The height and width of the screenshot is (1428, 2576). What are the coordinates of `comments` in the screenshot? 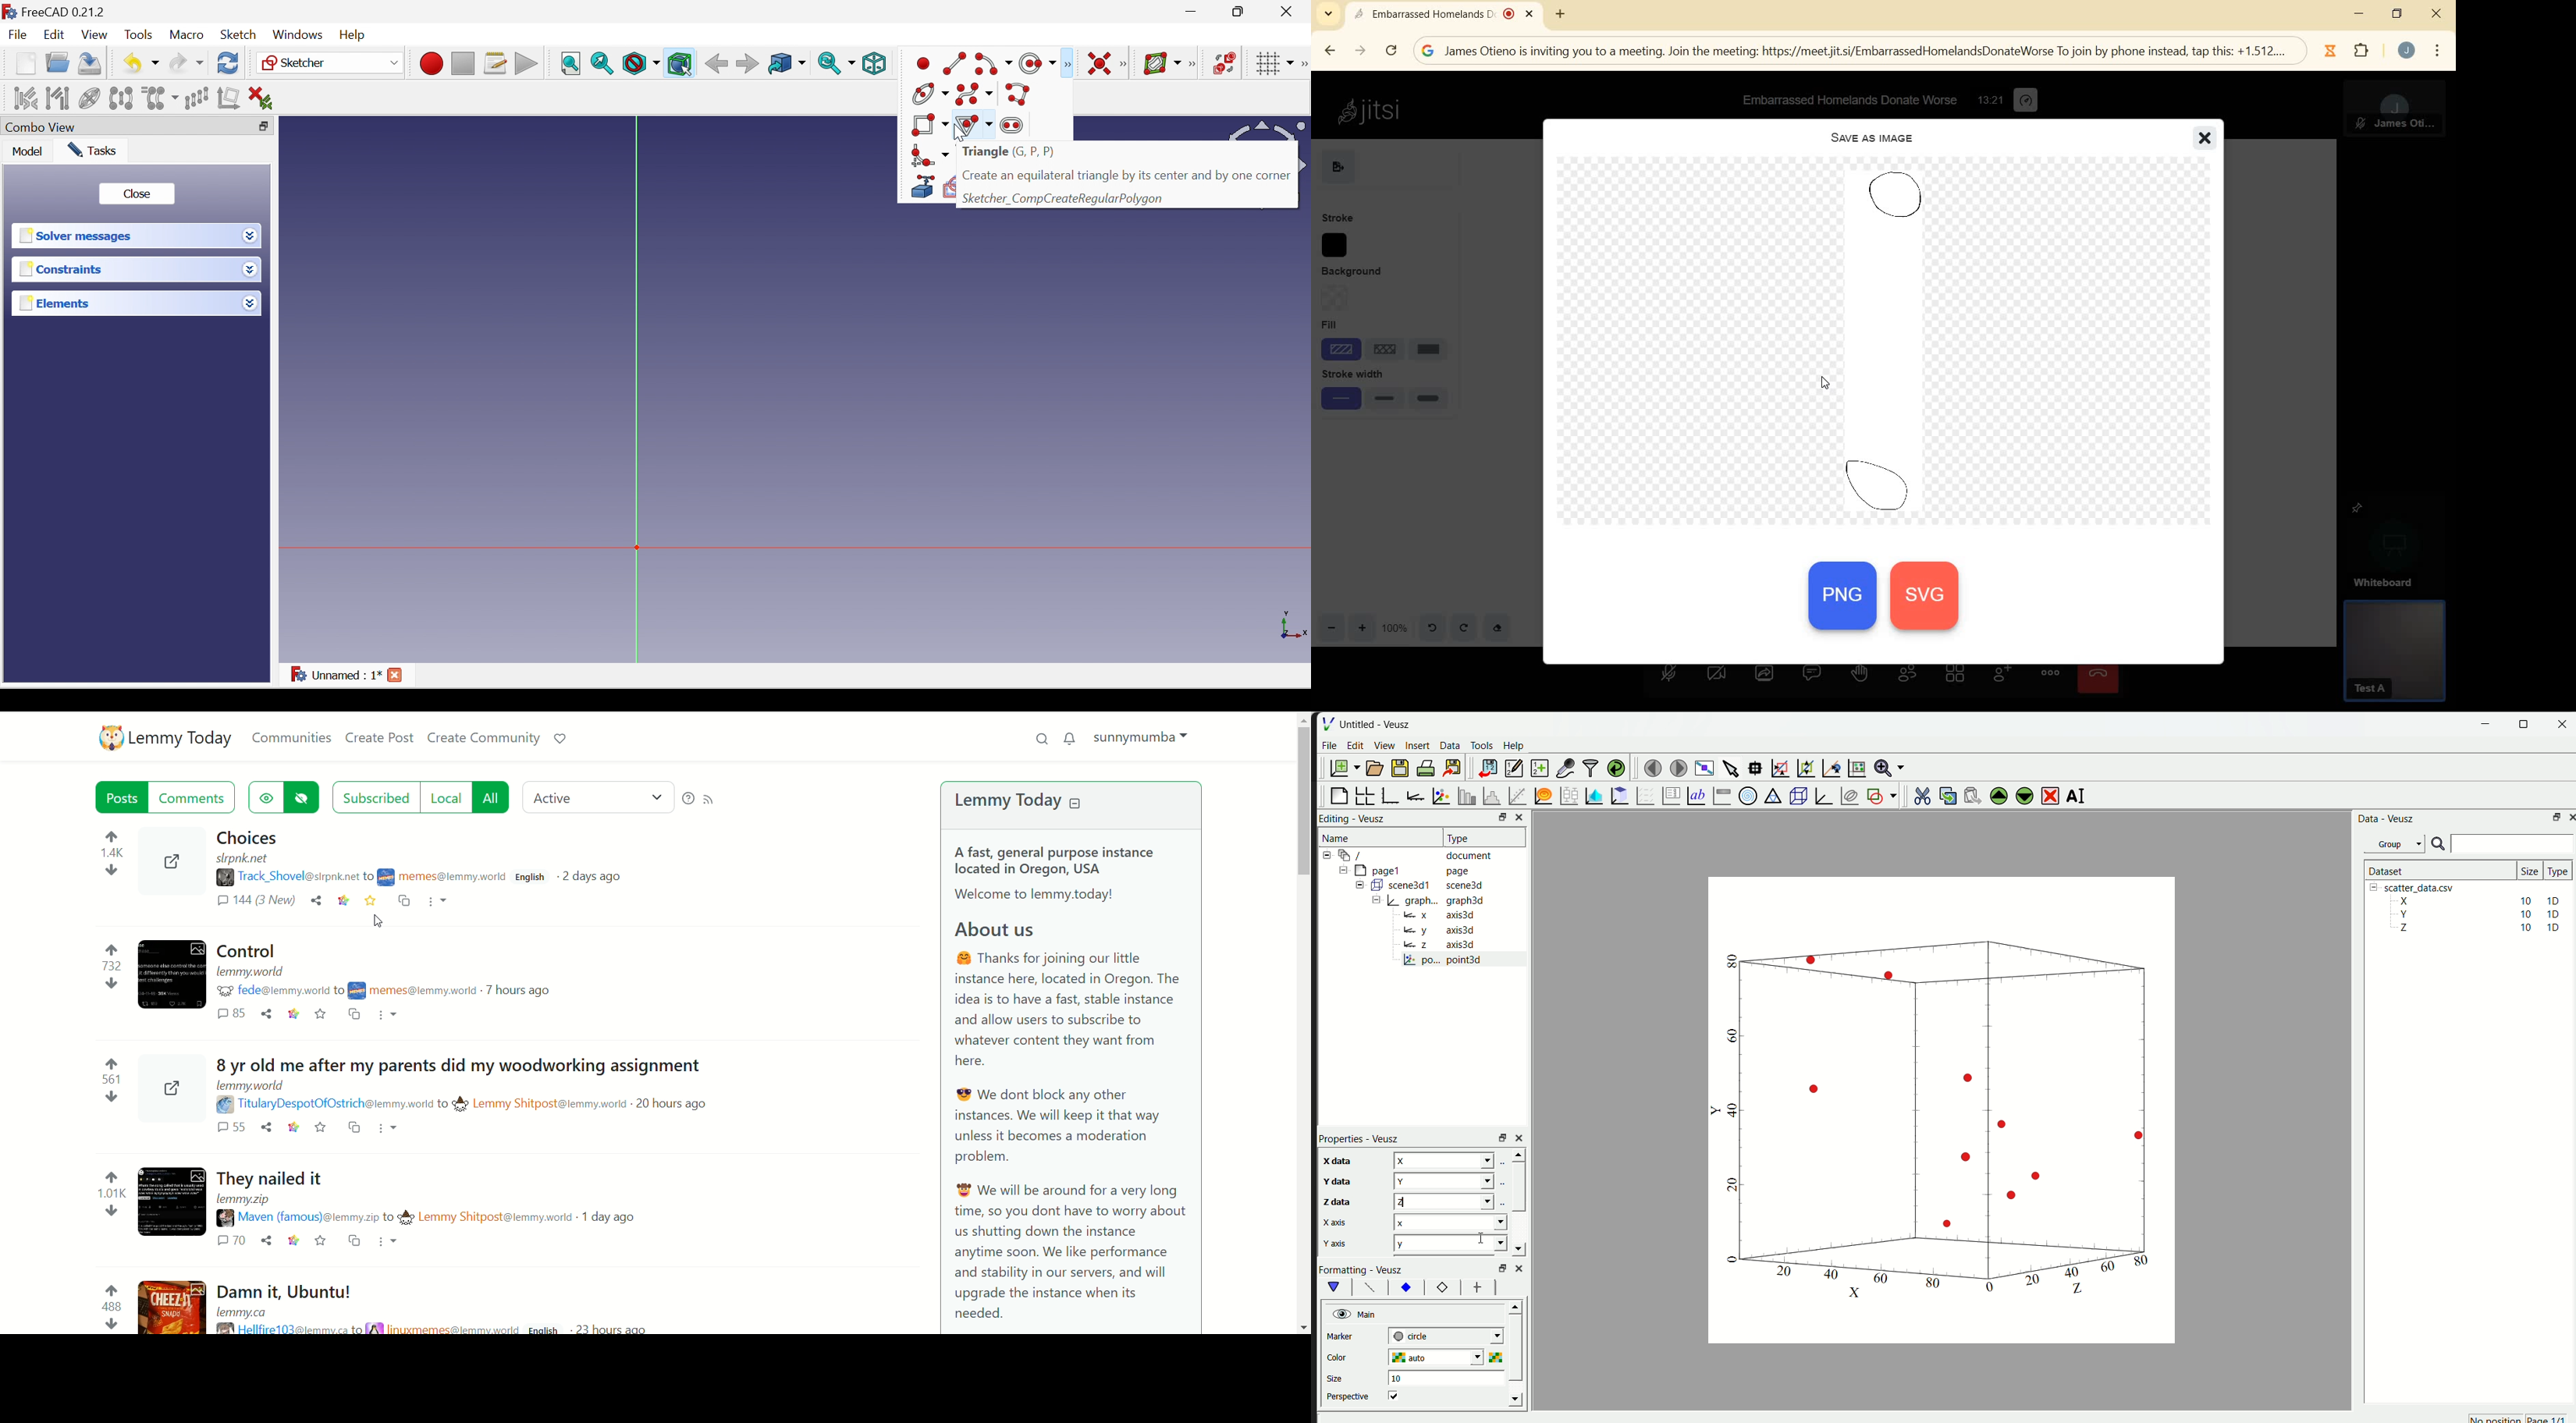 It's located at (195, 800).